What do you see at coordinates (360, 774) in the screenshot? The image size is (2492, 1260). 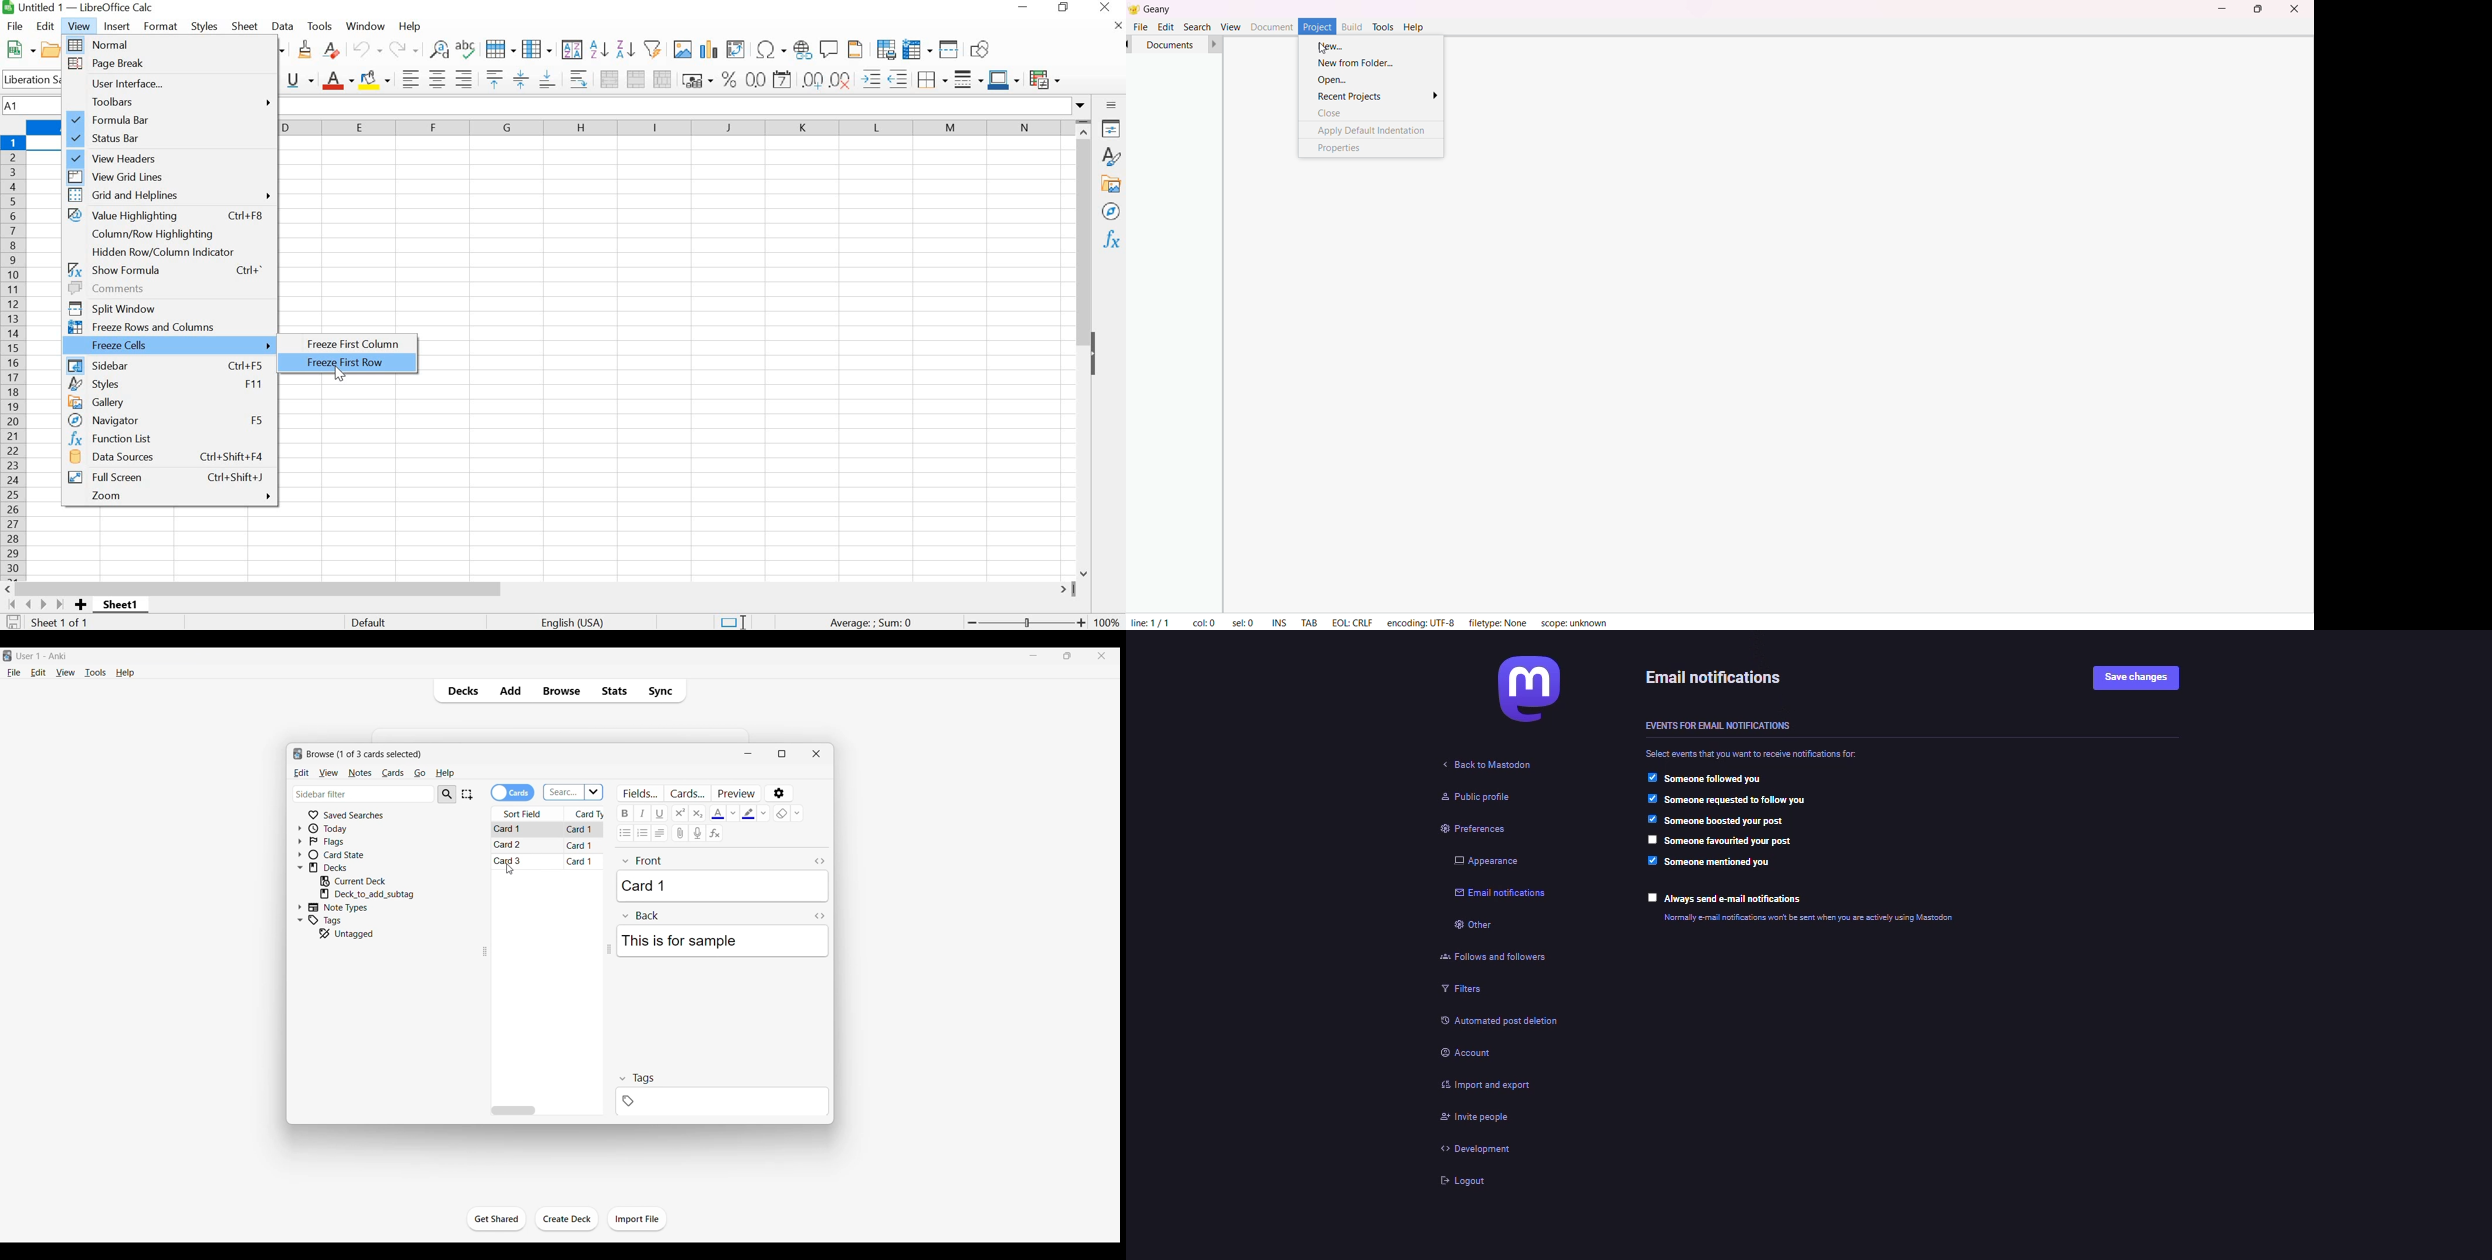 I see `Notes menu` at bounding box center [360, 774].